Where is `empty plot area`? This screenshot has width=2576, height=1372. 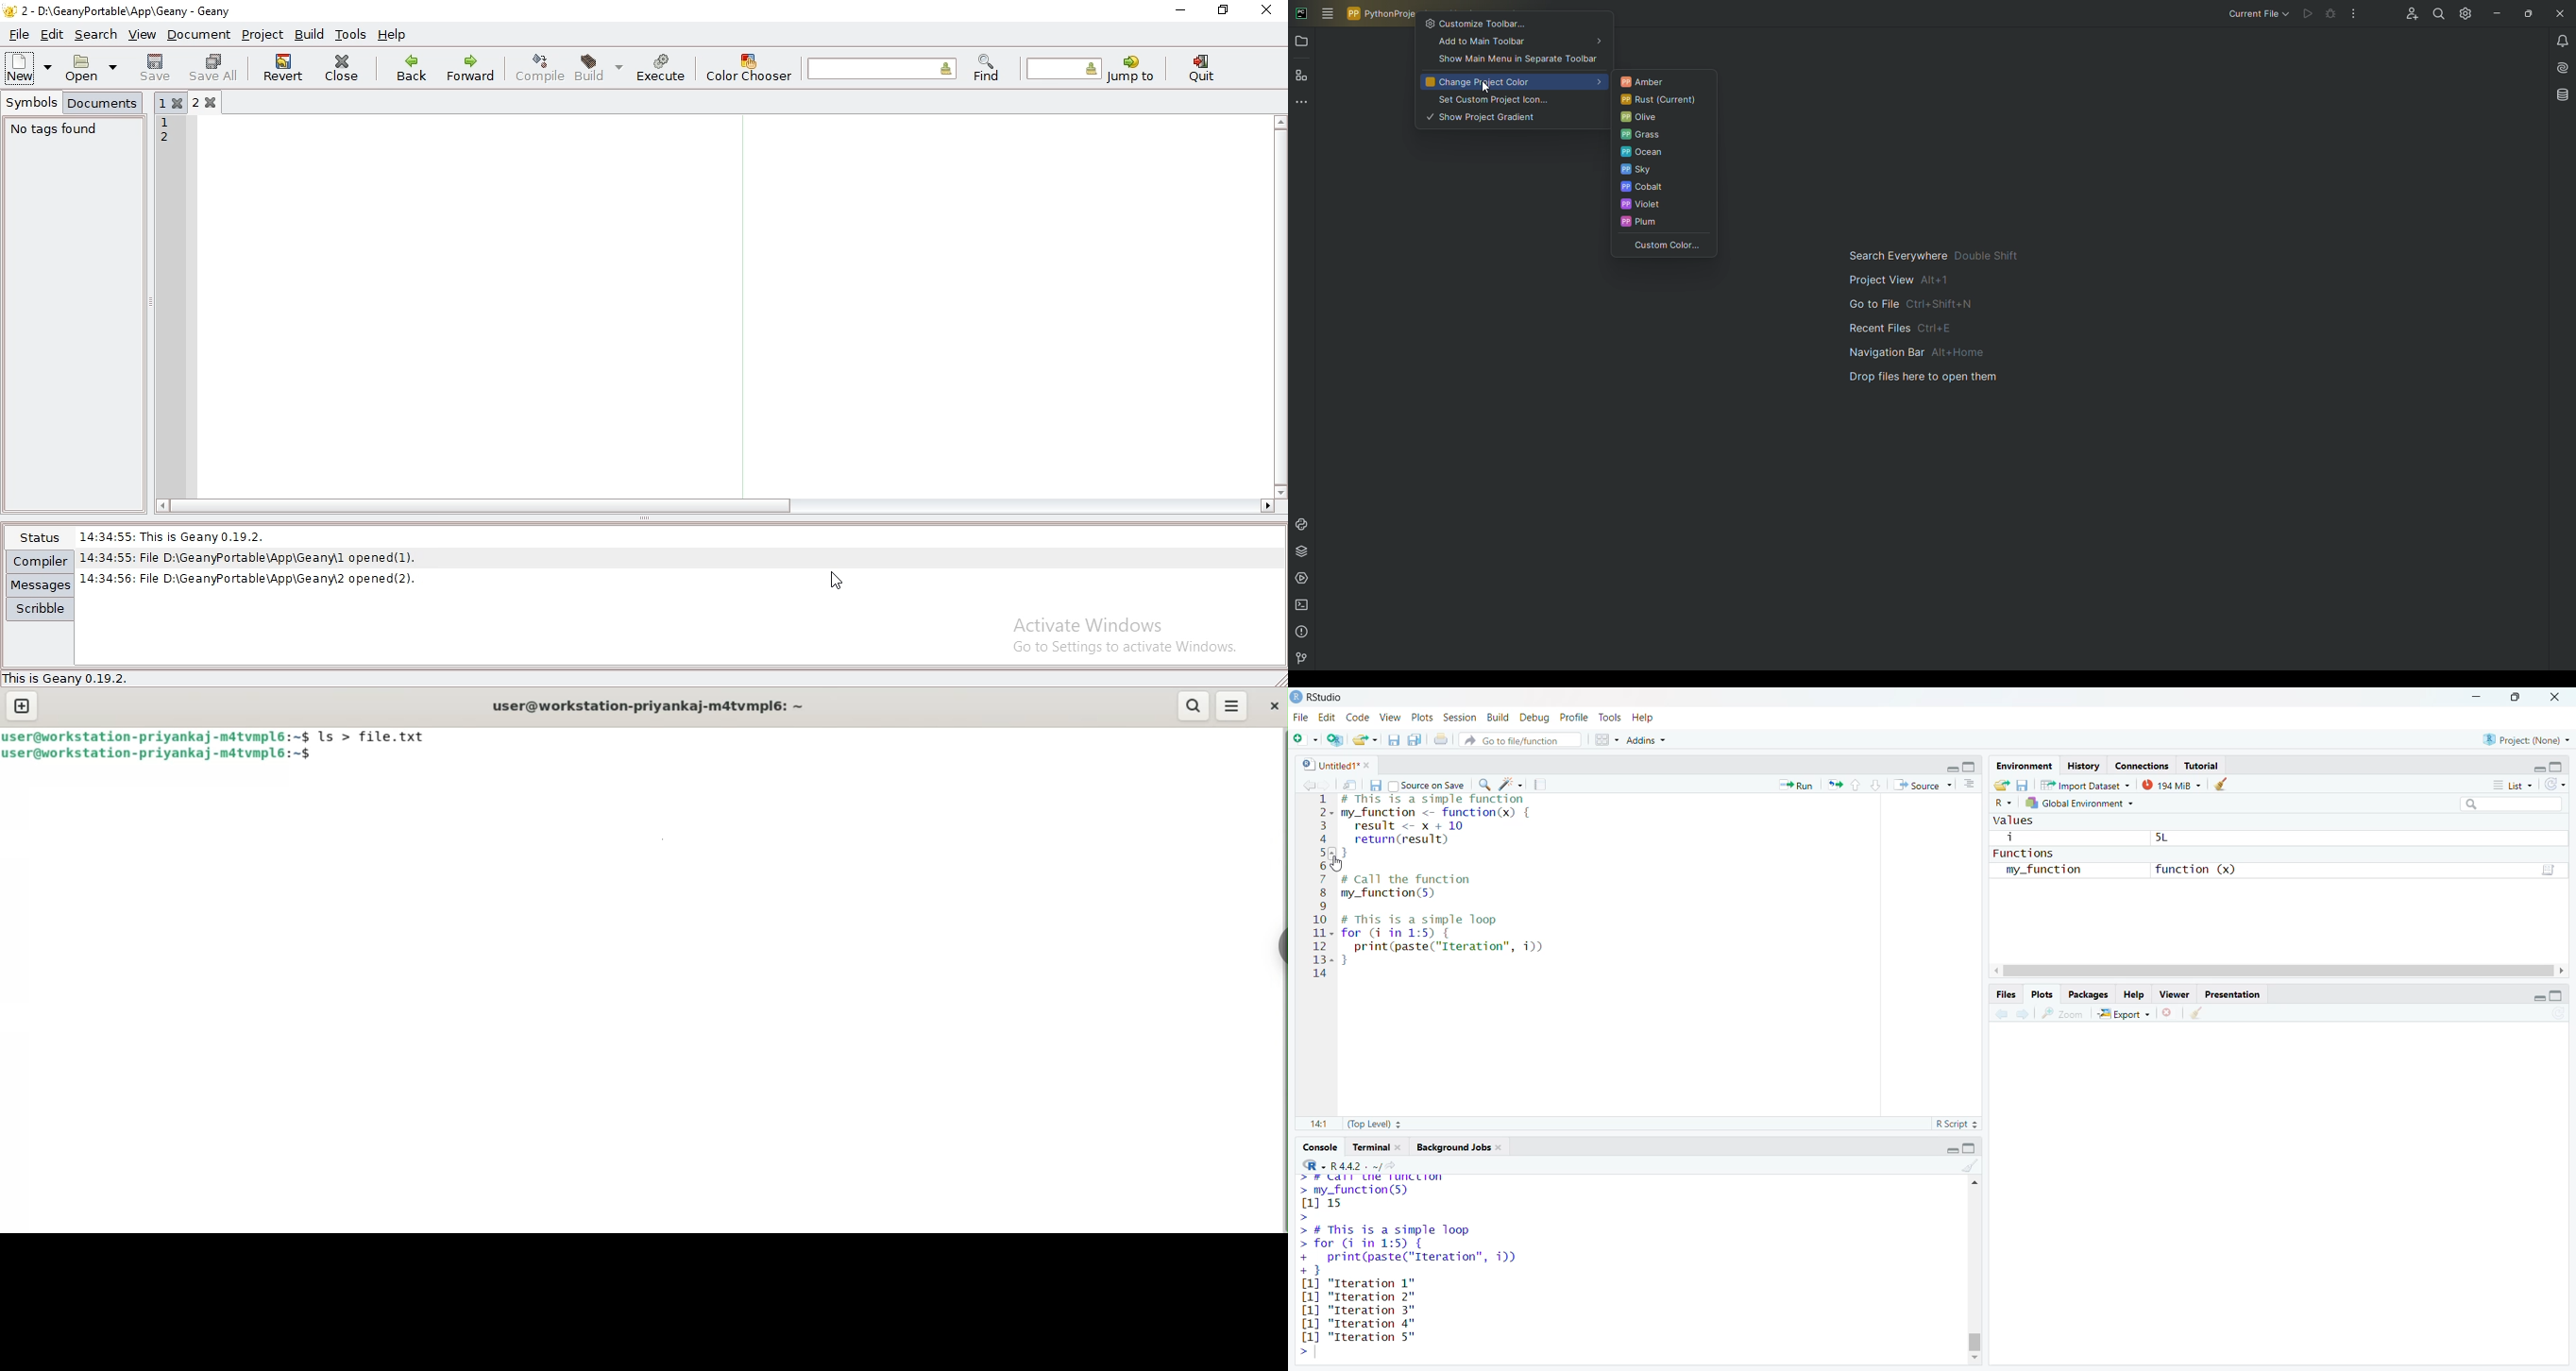 empty plot area is located at coordinates (2284, 1202).